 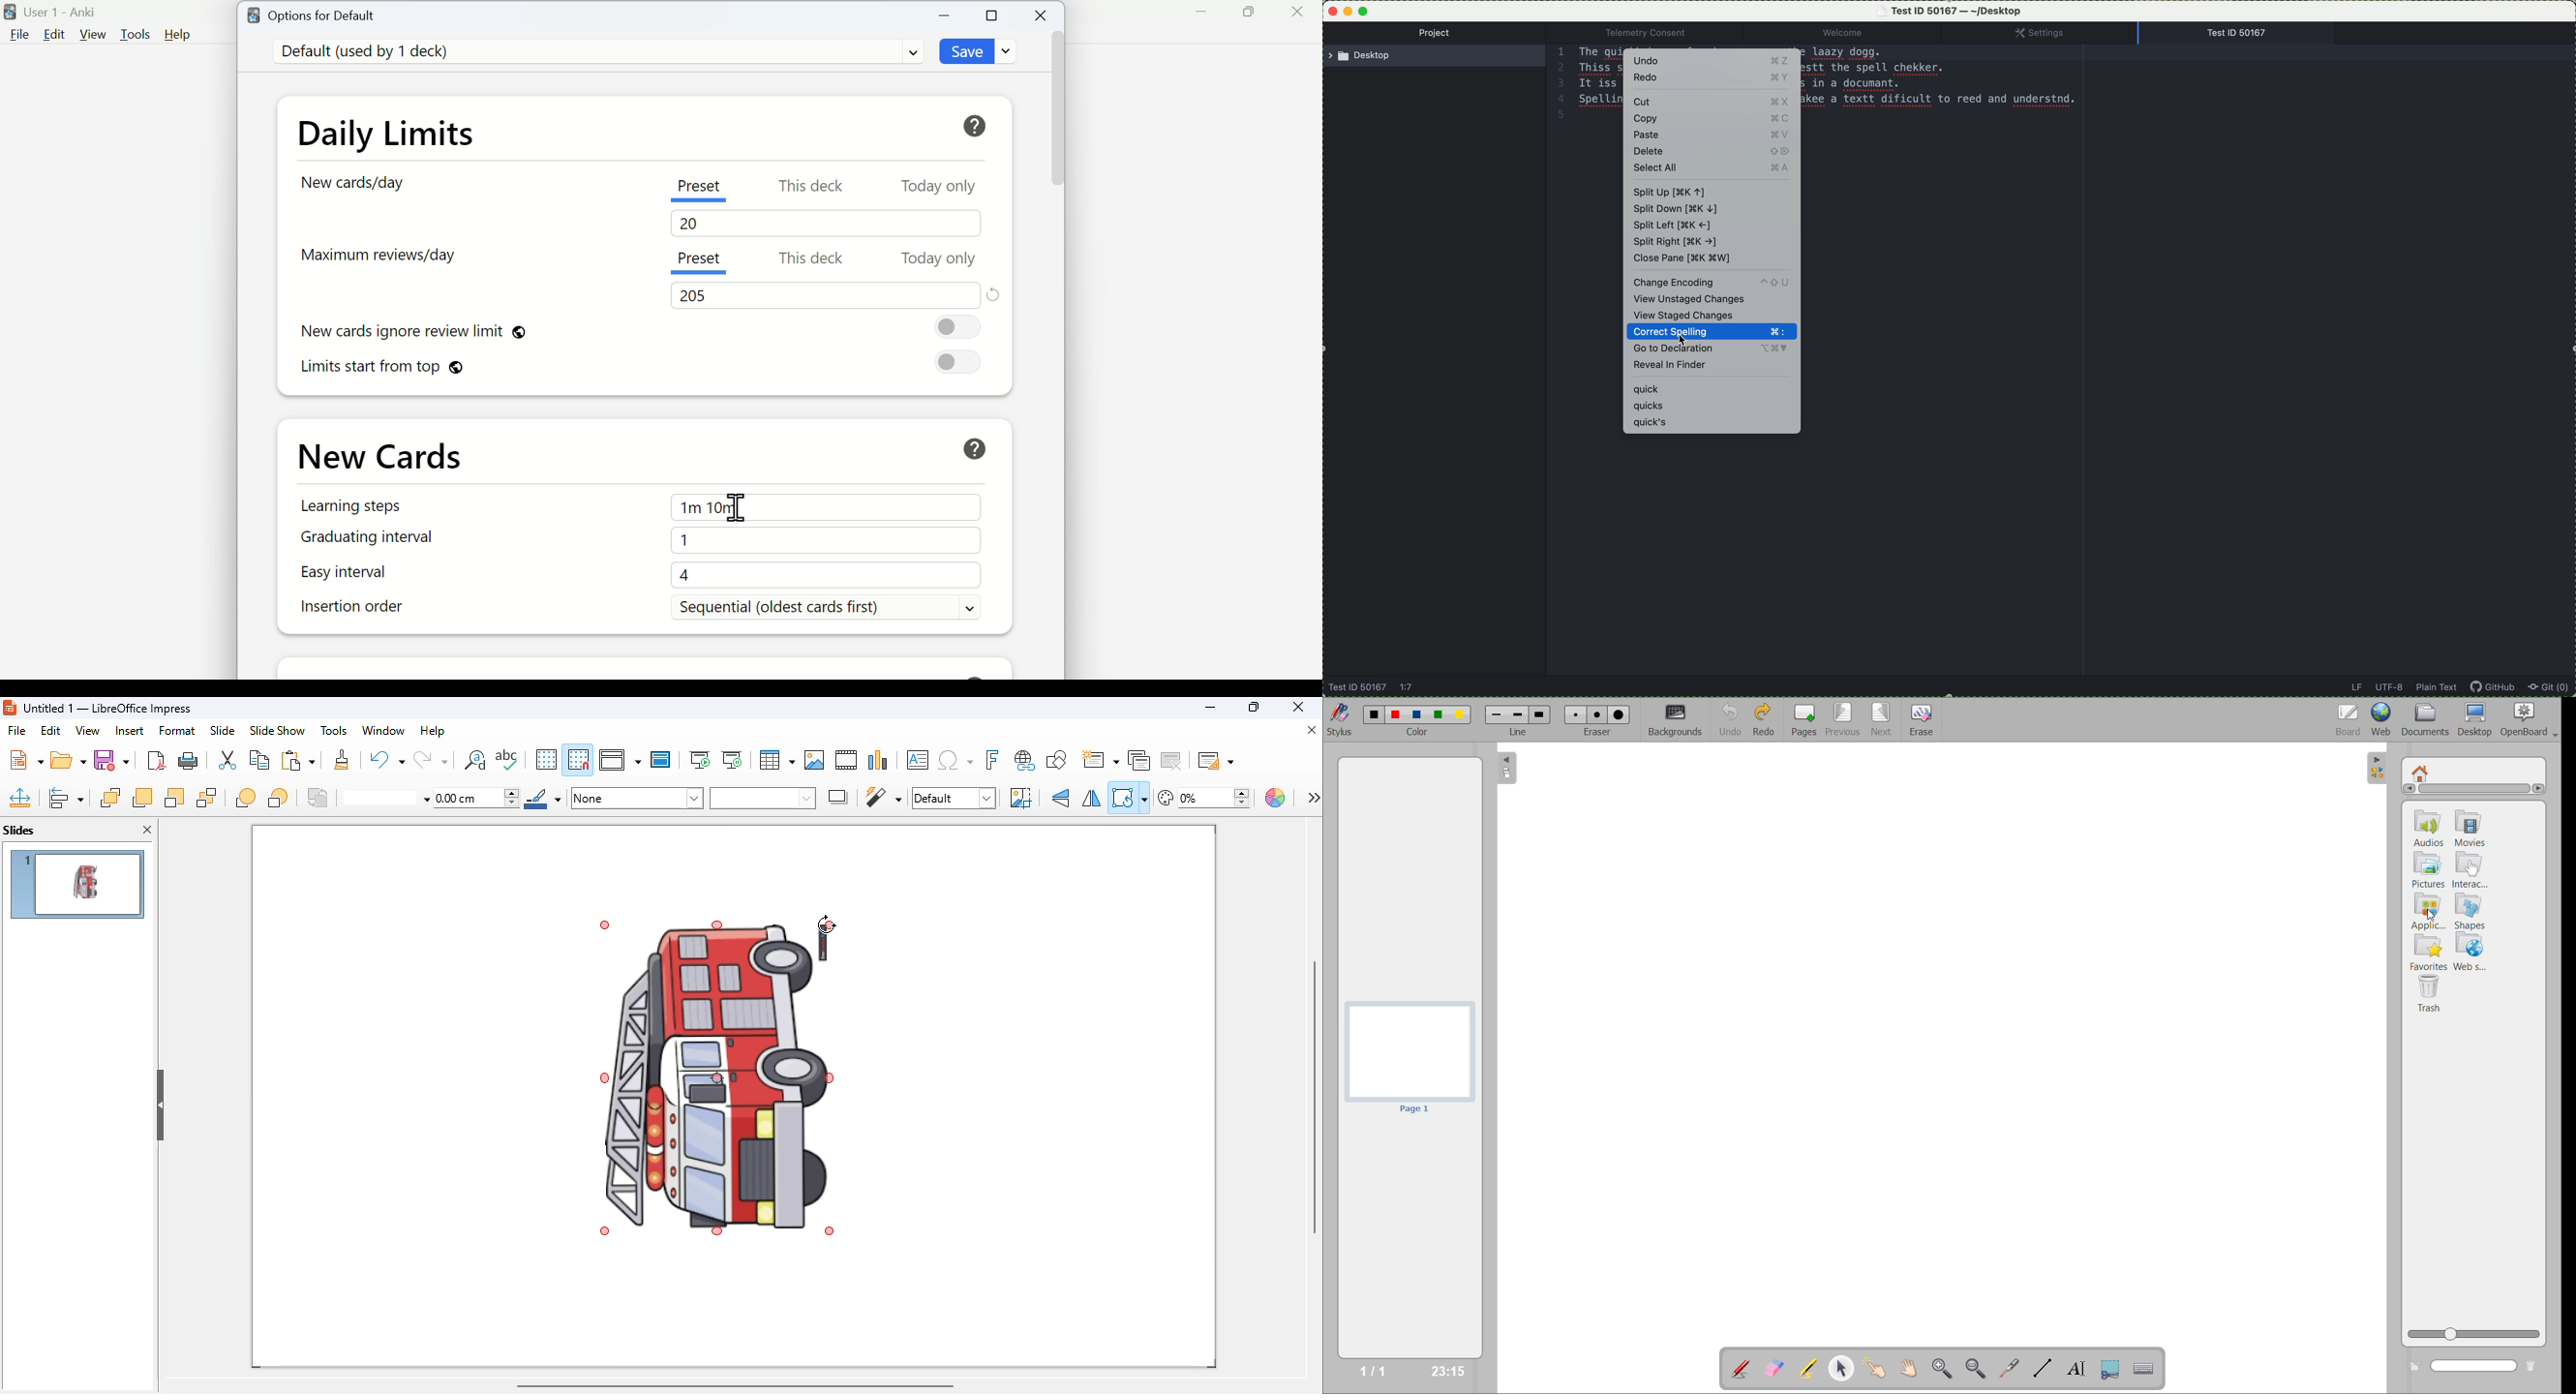 What do you see at coordinates (1249, 16) in the screenshot?
I see `Maximize` at bounding box center [1249, 16].